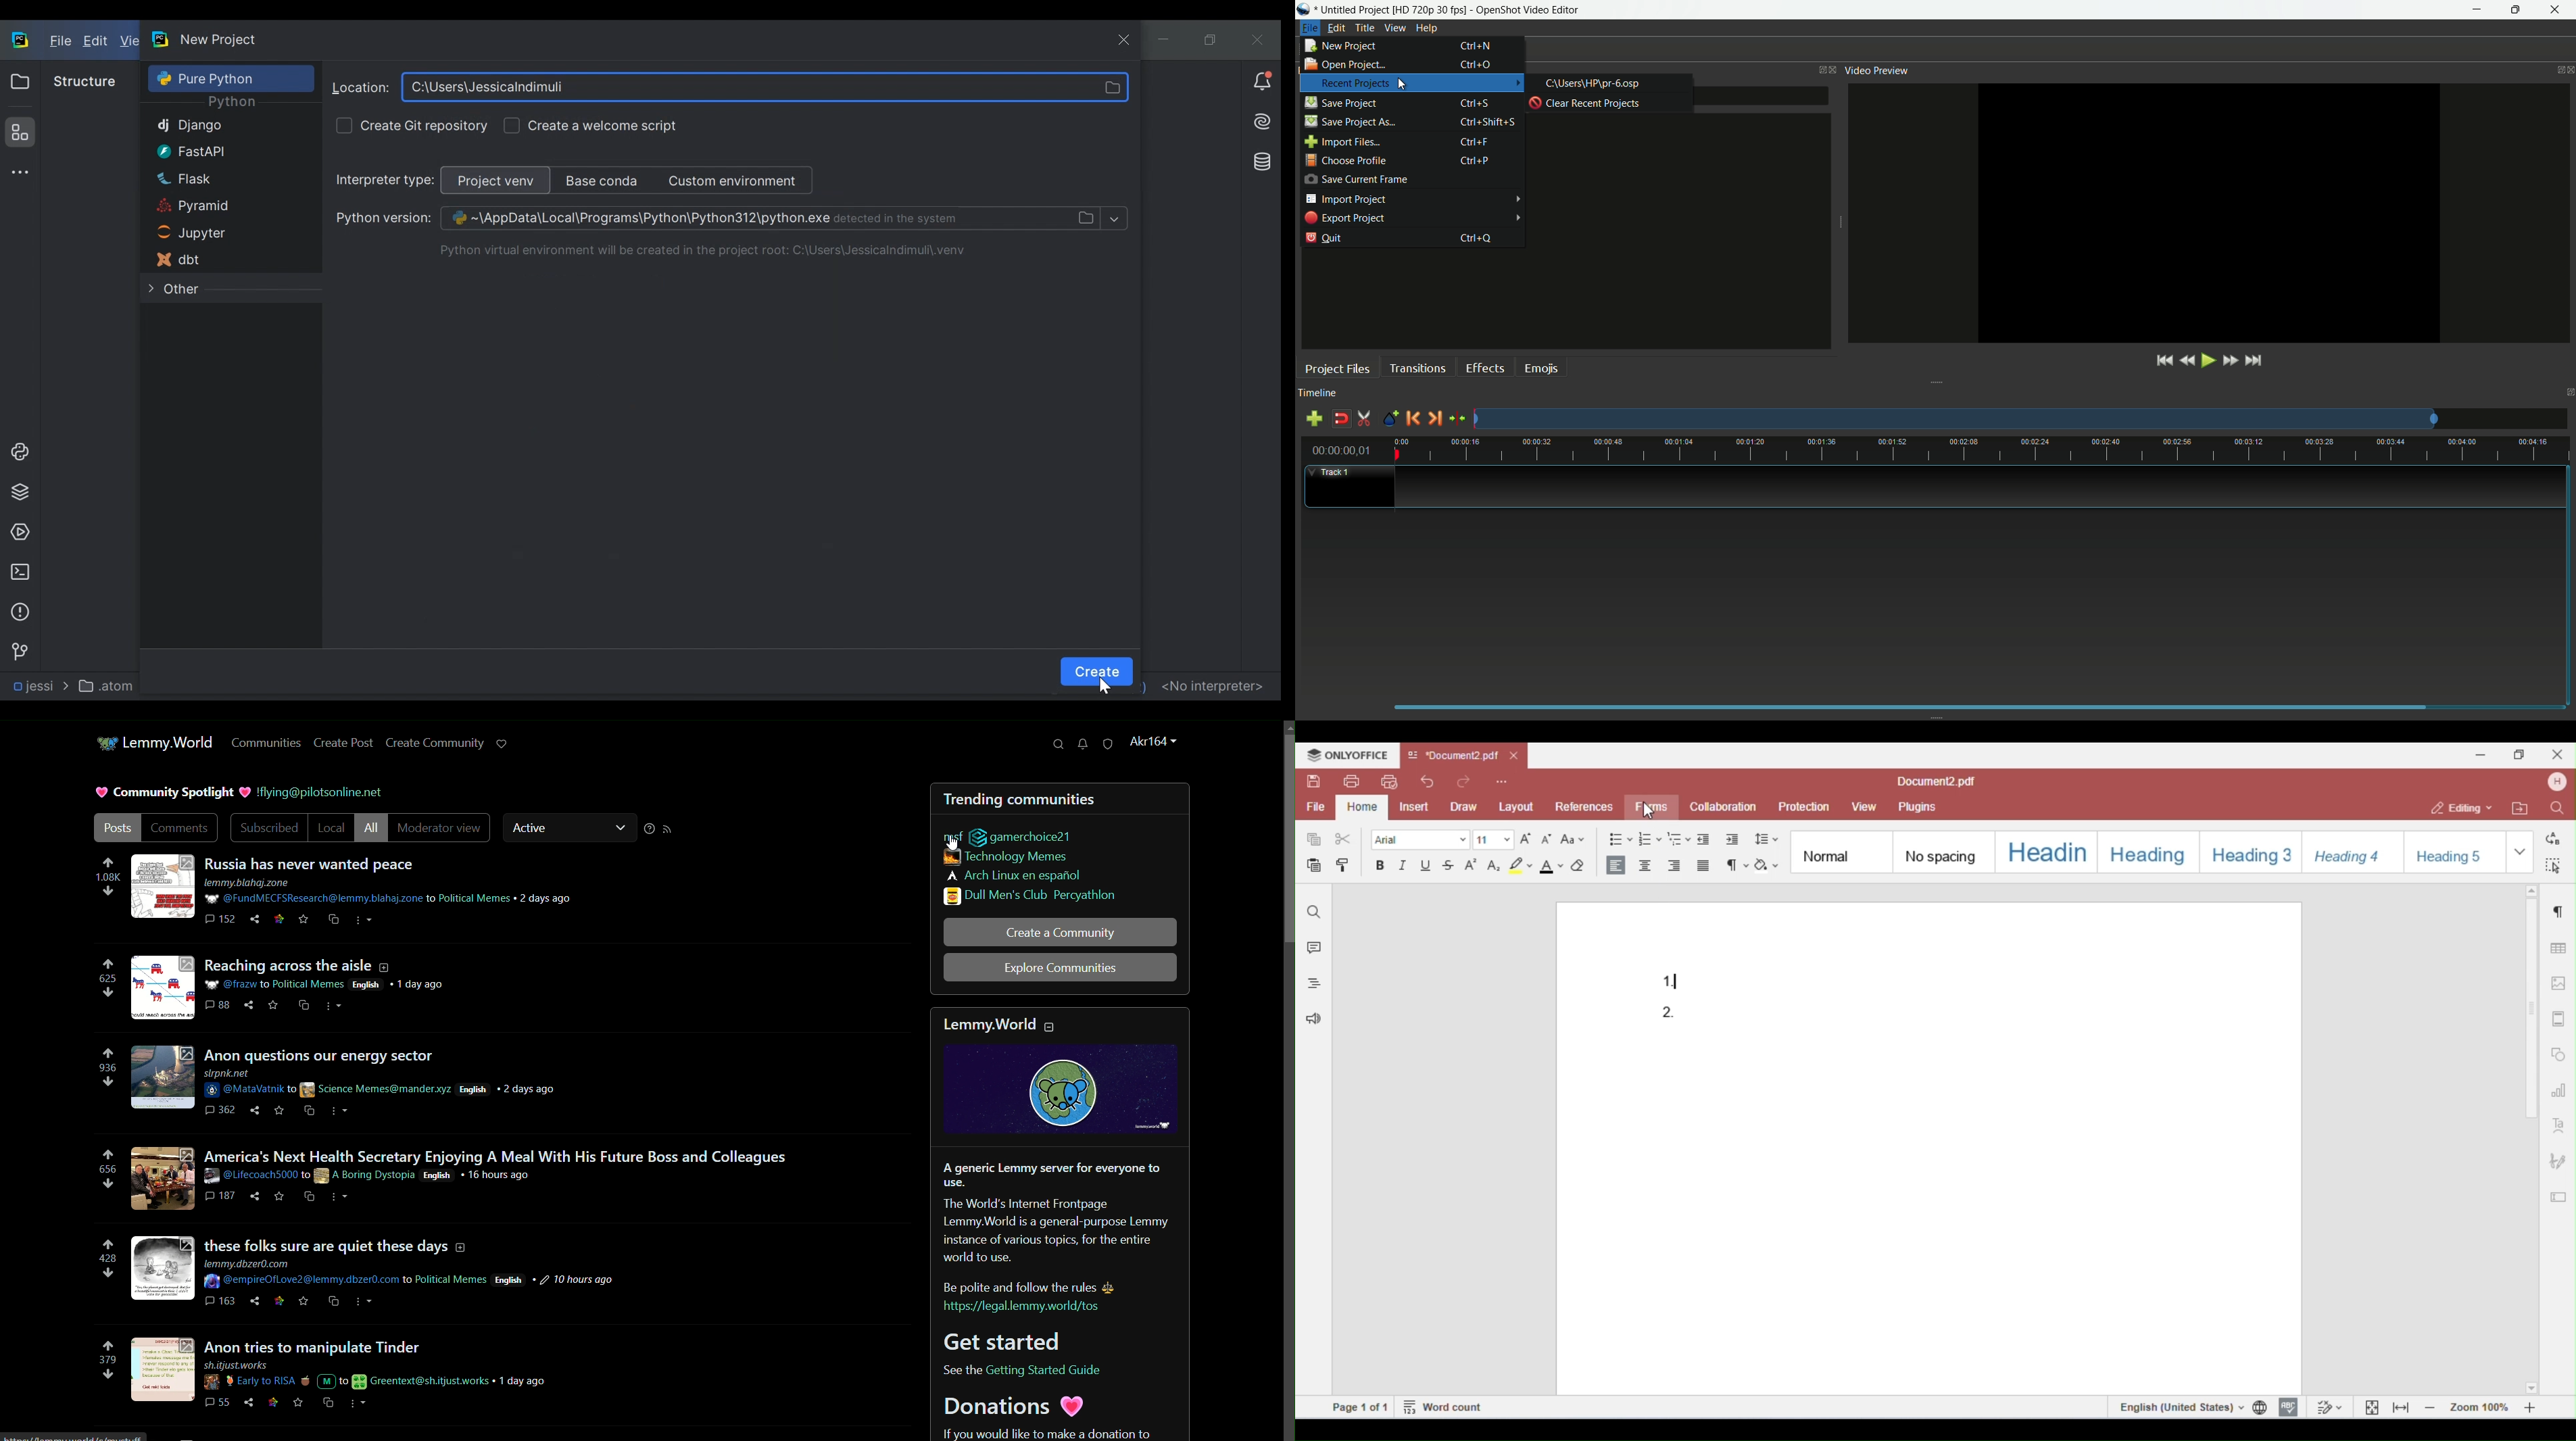 This screenshot has height=1456, width=2576. What do you see at coordinates (221, 1108) in the screenshot?
I see `comments` at bounding box center [221, 1108].